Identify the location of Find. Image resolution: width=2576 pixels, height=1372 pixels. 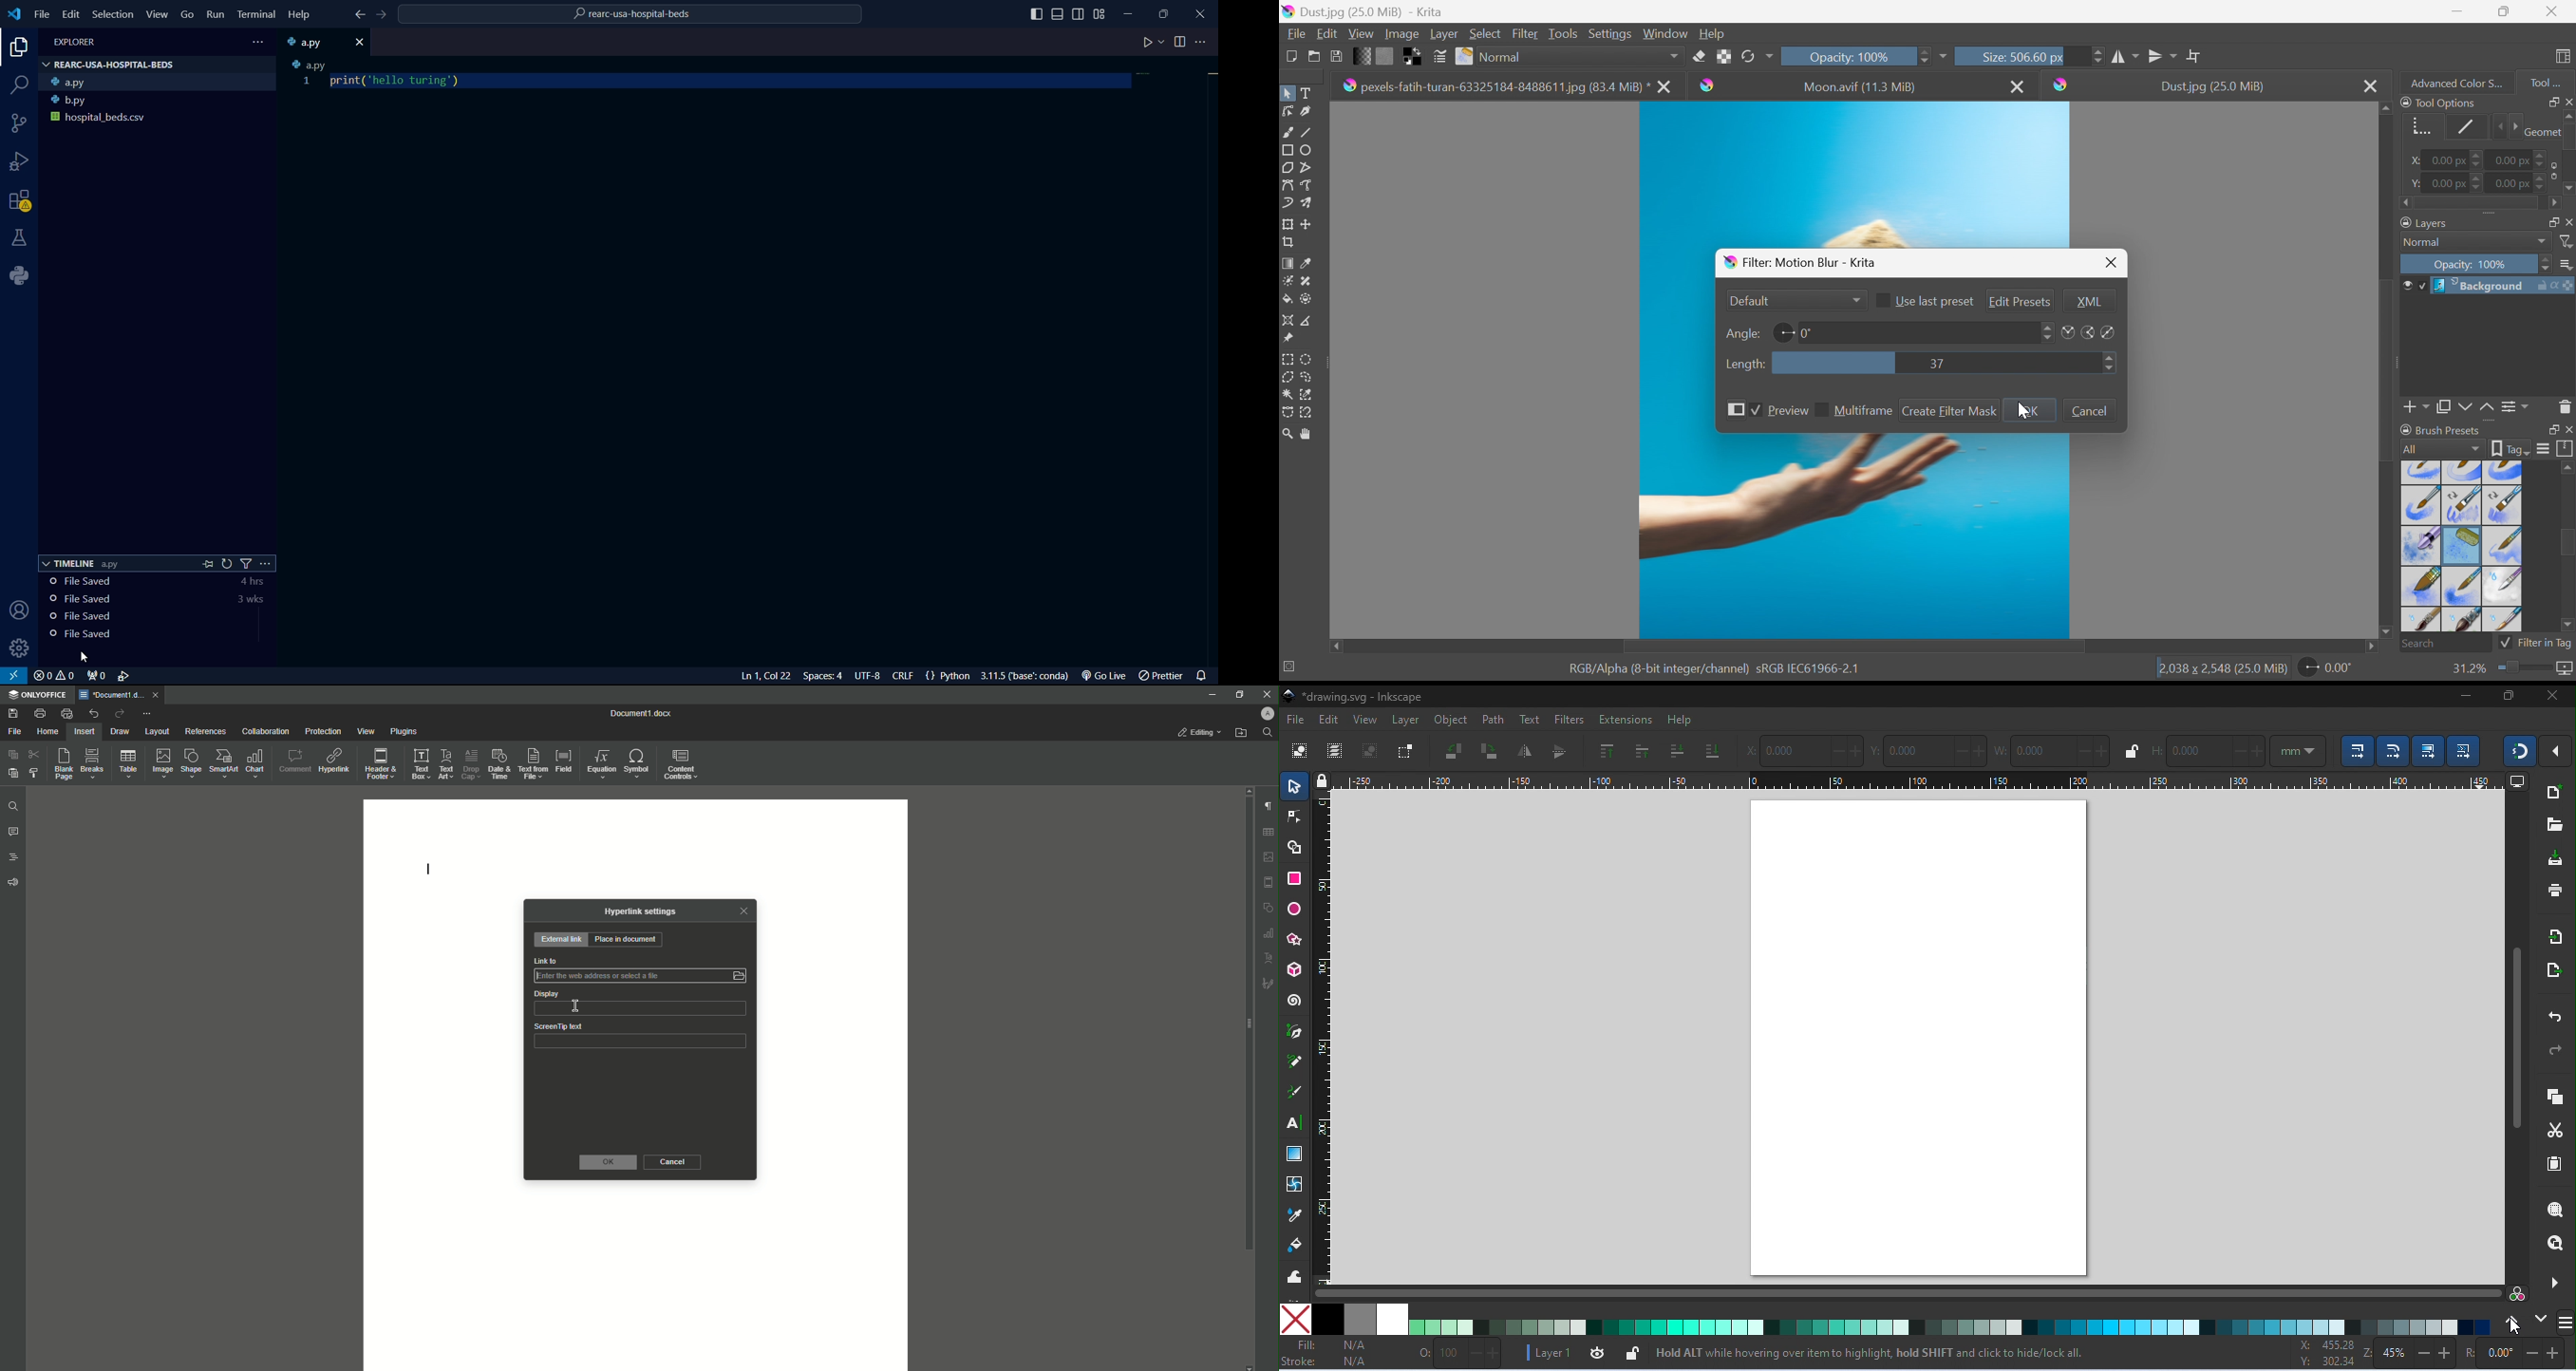
(13, 806).